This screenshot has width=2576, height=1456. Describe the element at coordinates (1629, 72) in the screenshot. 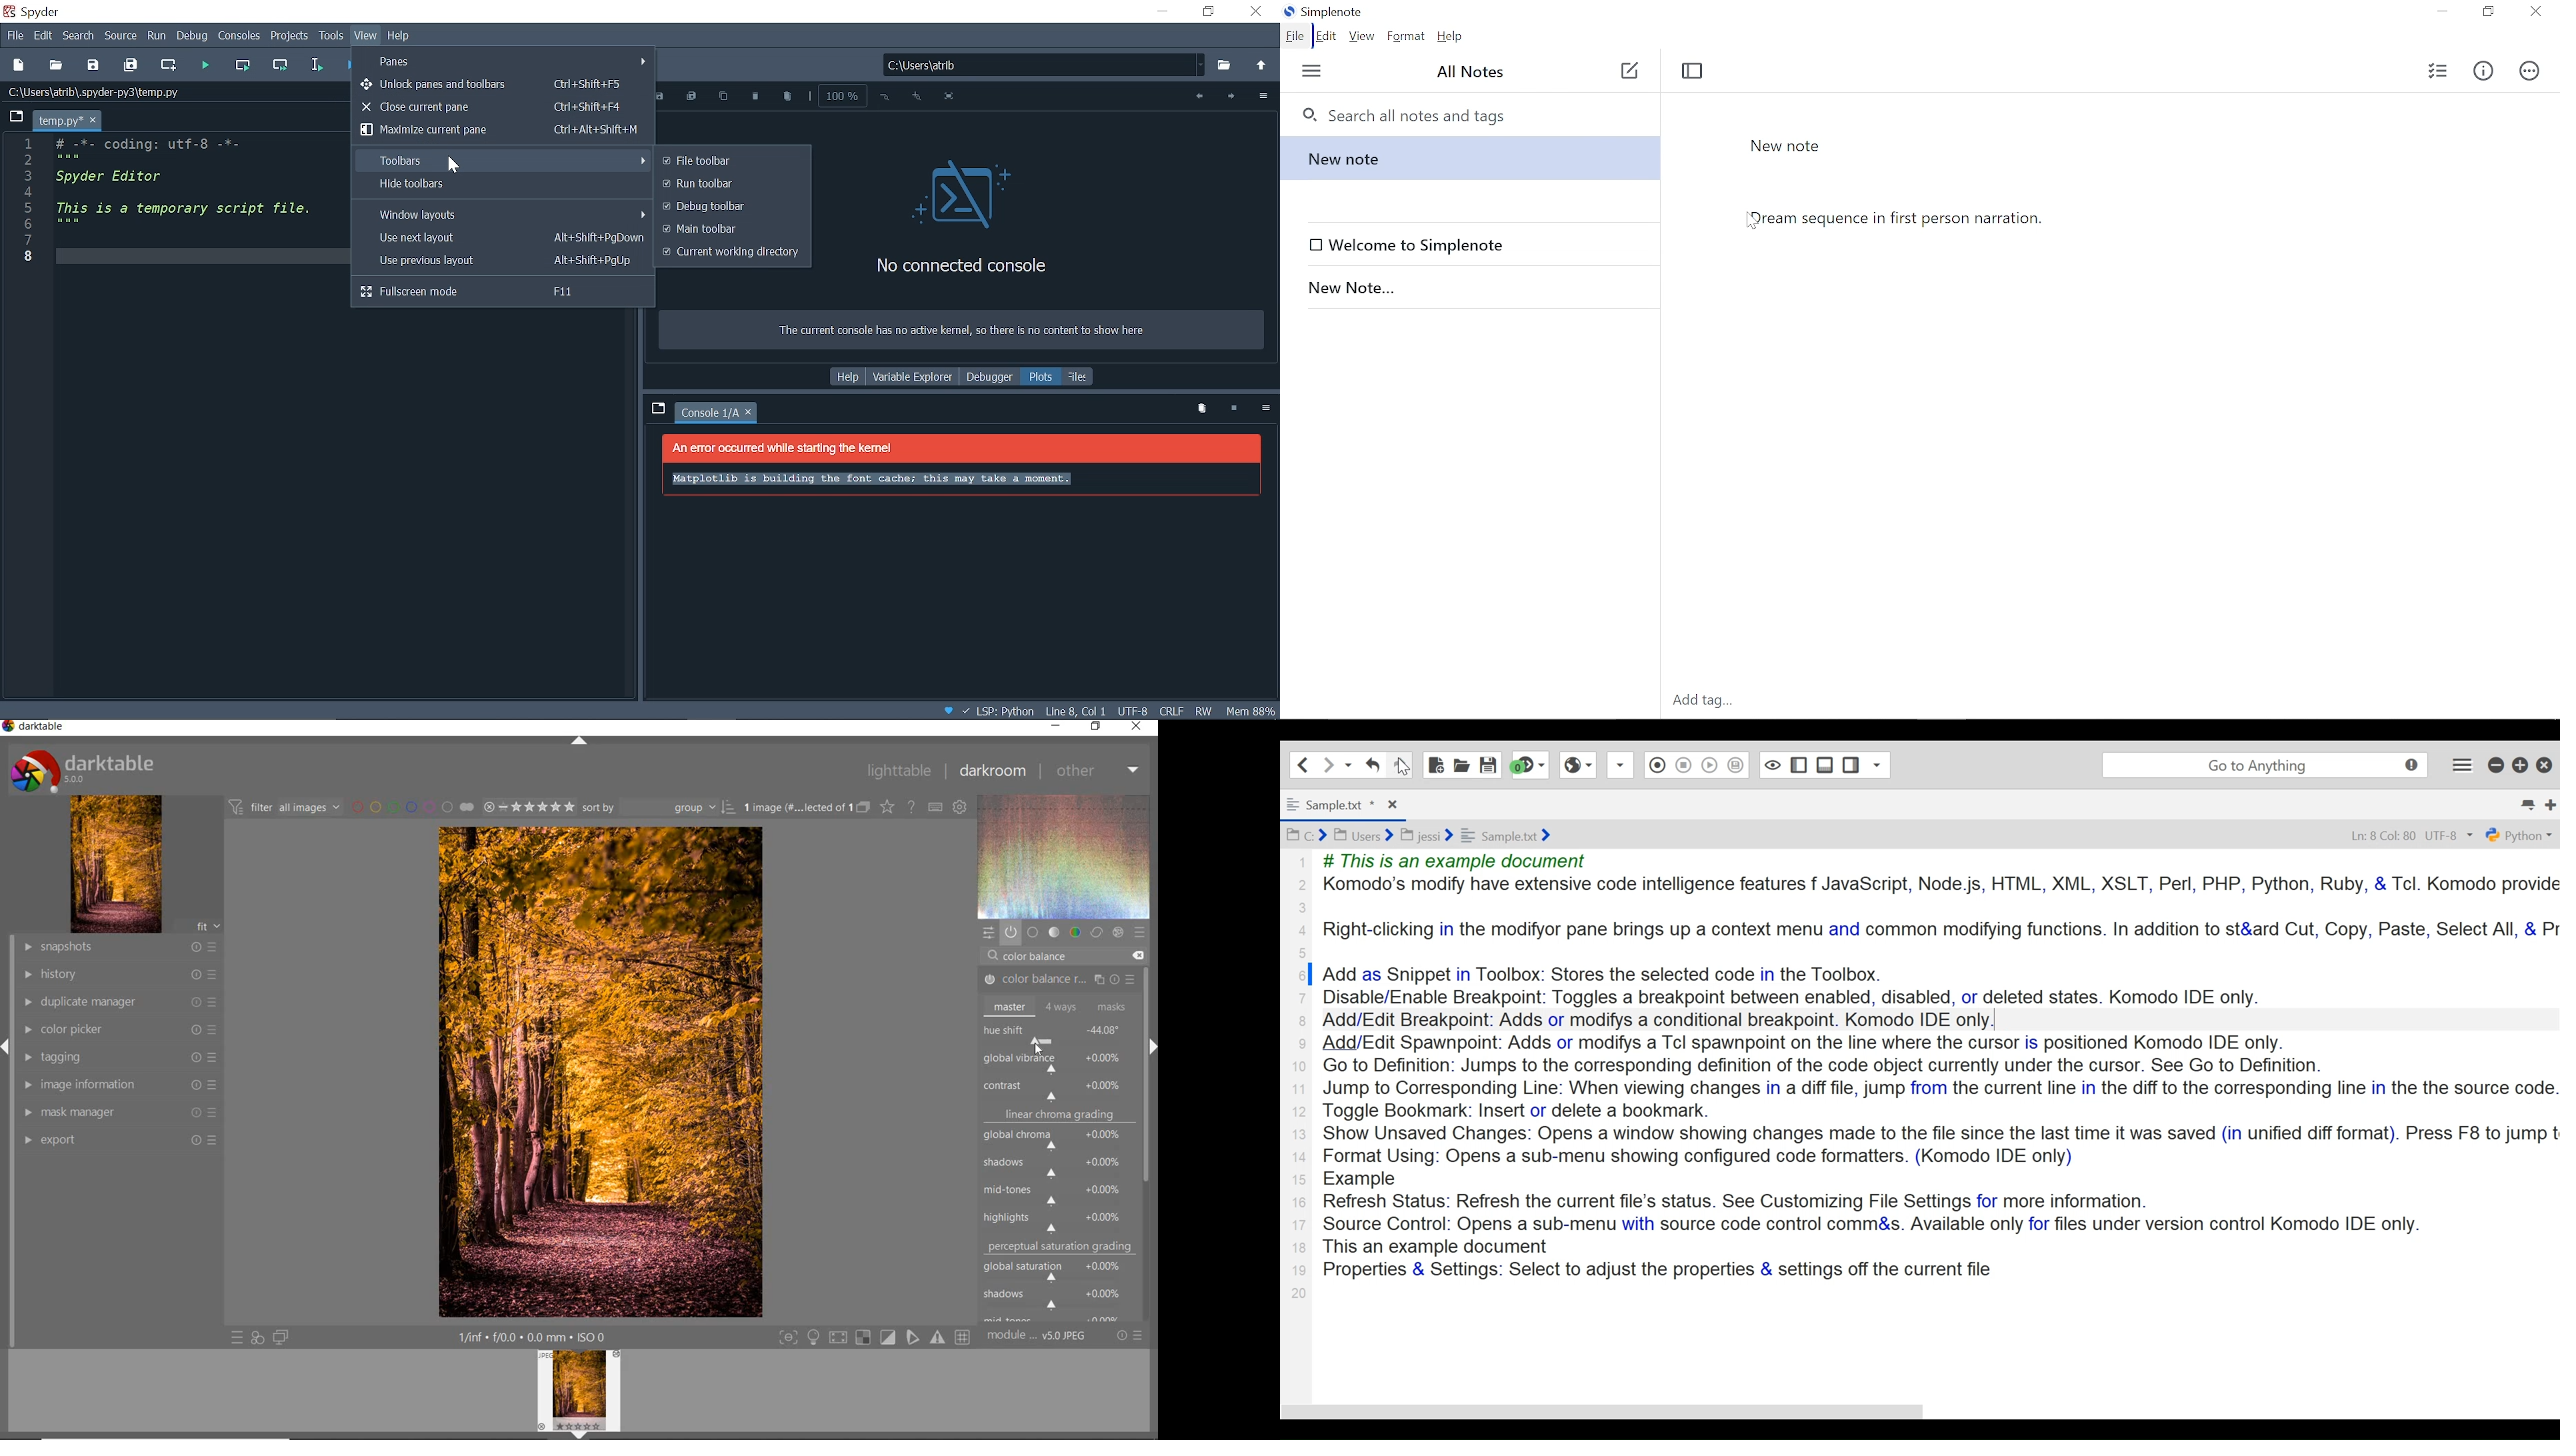

I see `Add note` at that location.